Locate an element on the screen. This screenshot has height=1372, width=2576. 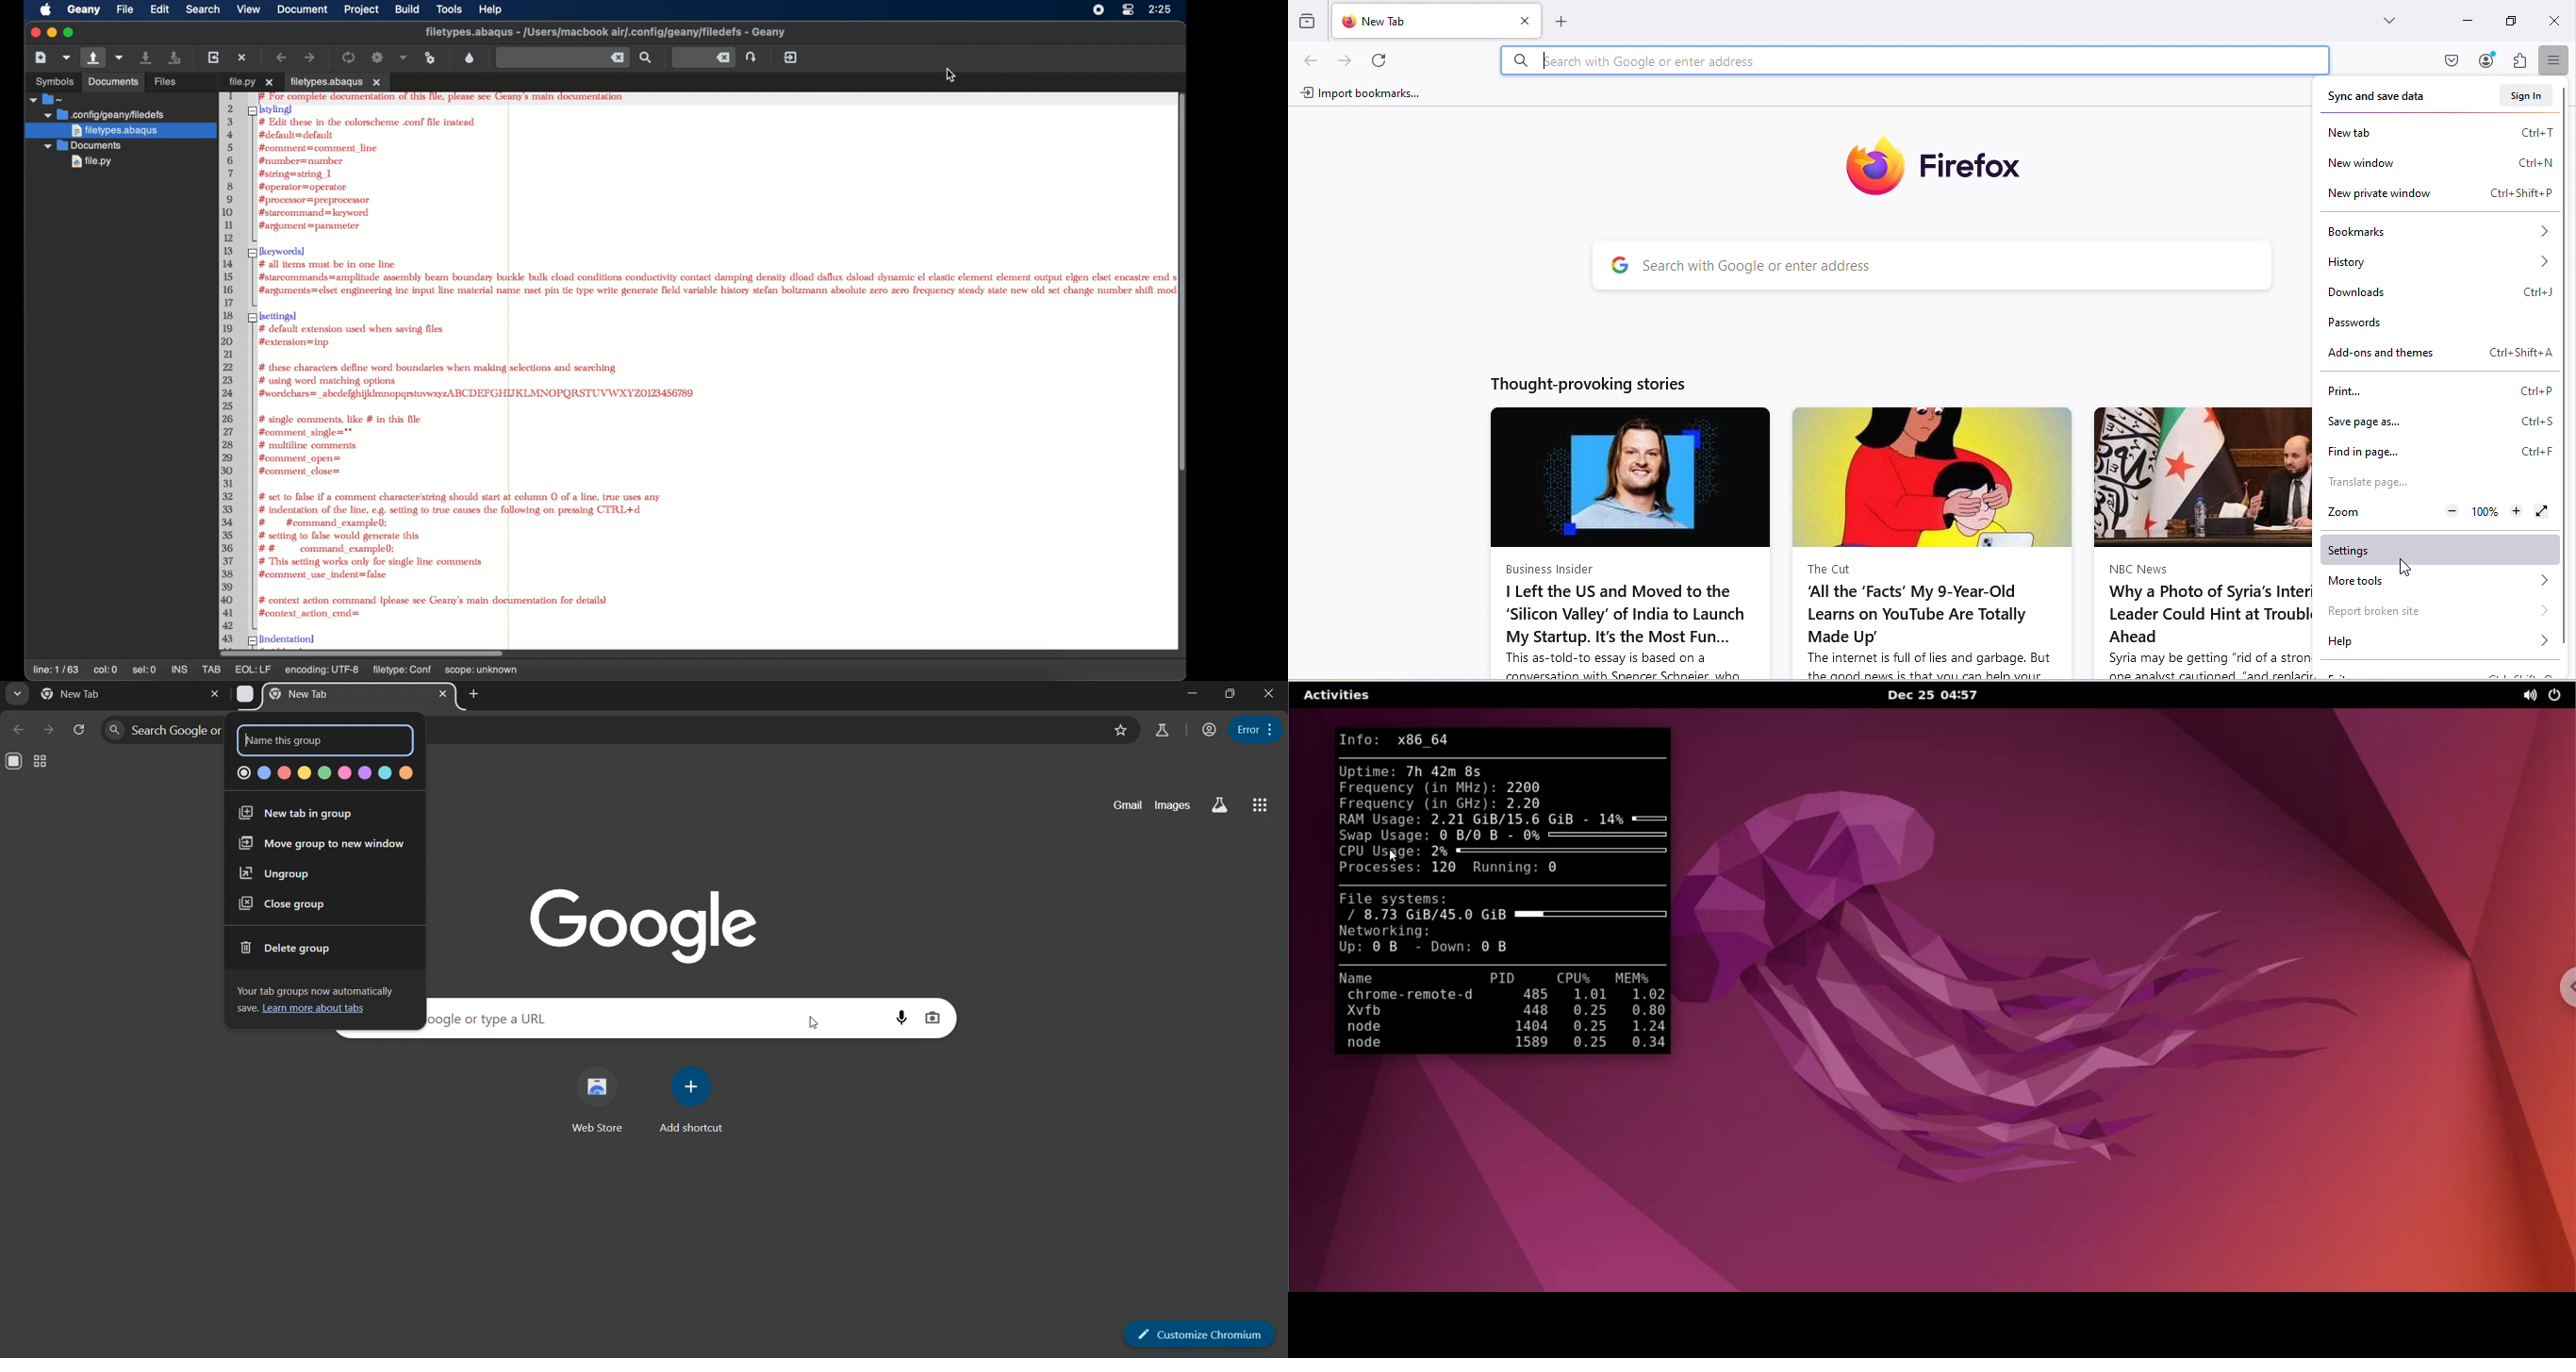
New window is located at coordinates (2437, 162).